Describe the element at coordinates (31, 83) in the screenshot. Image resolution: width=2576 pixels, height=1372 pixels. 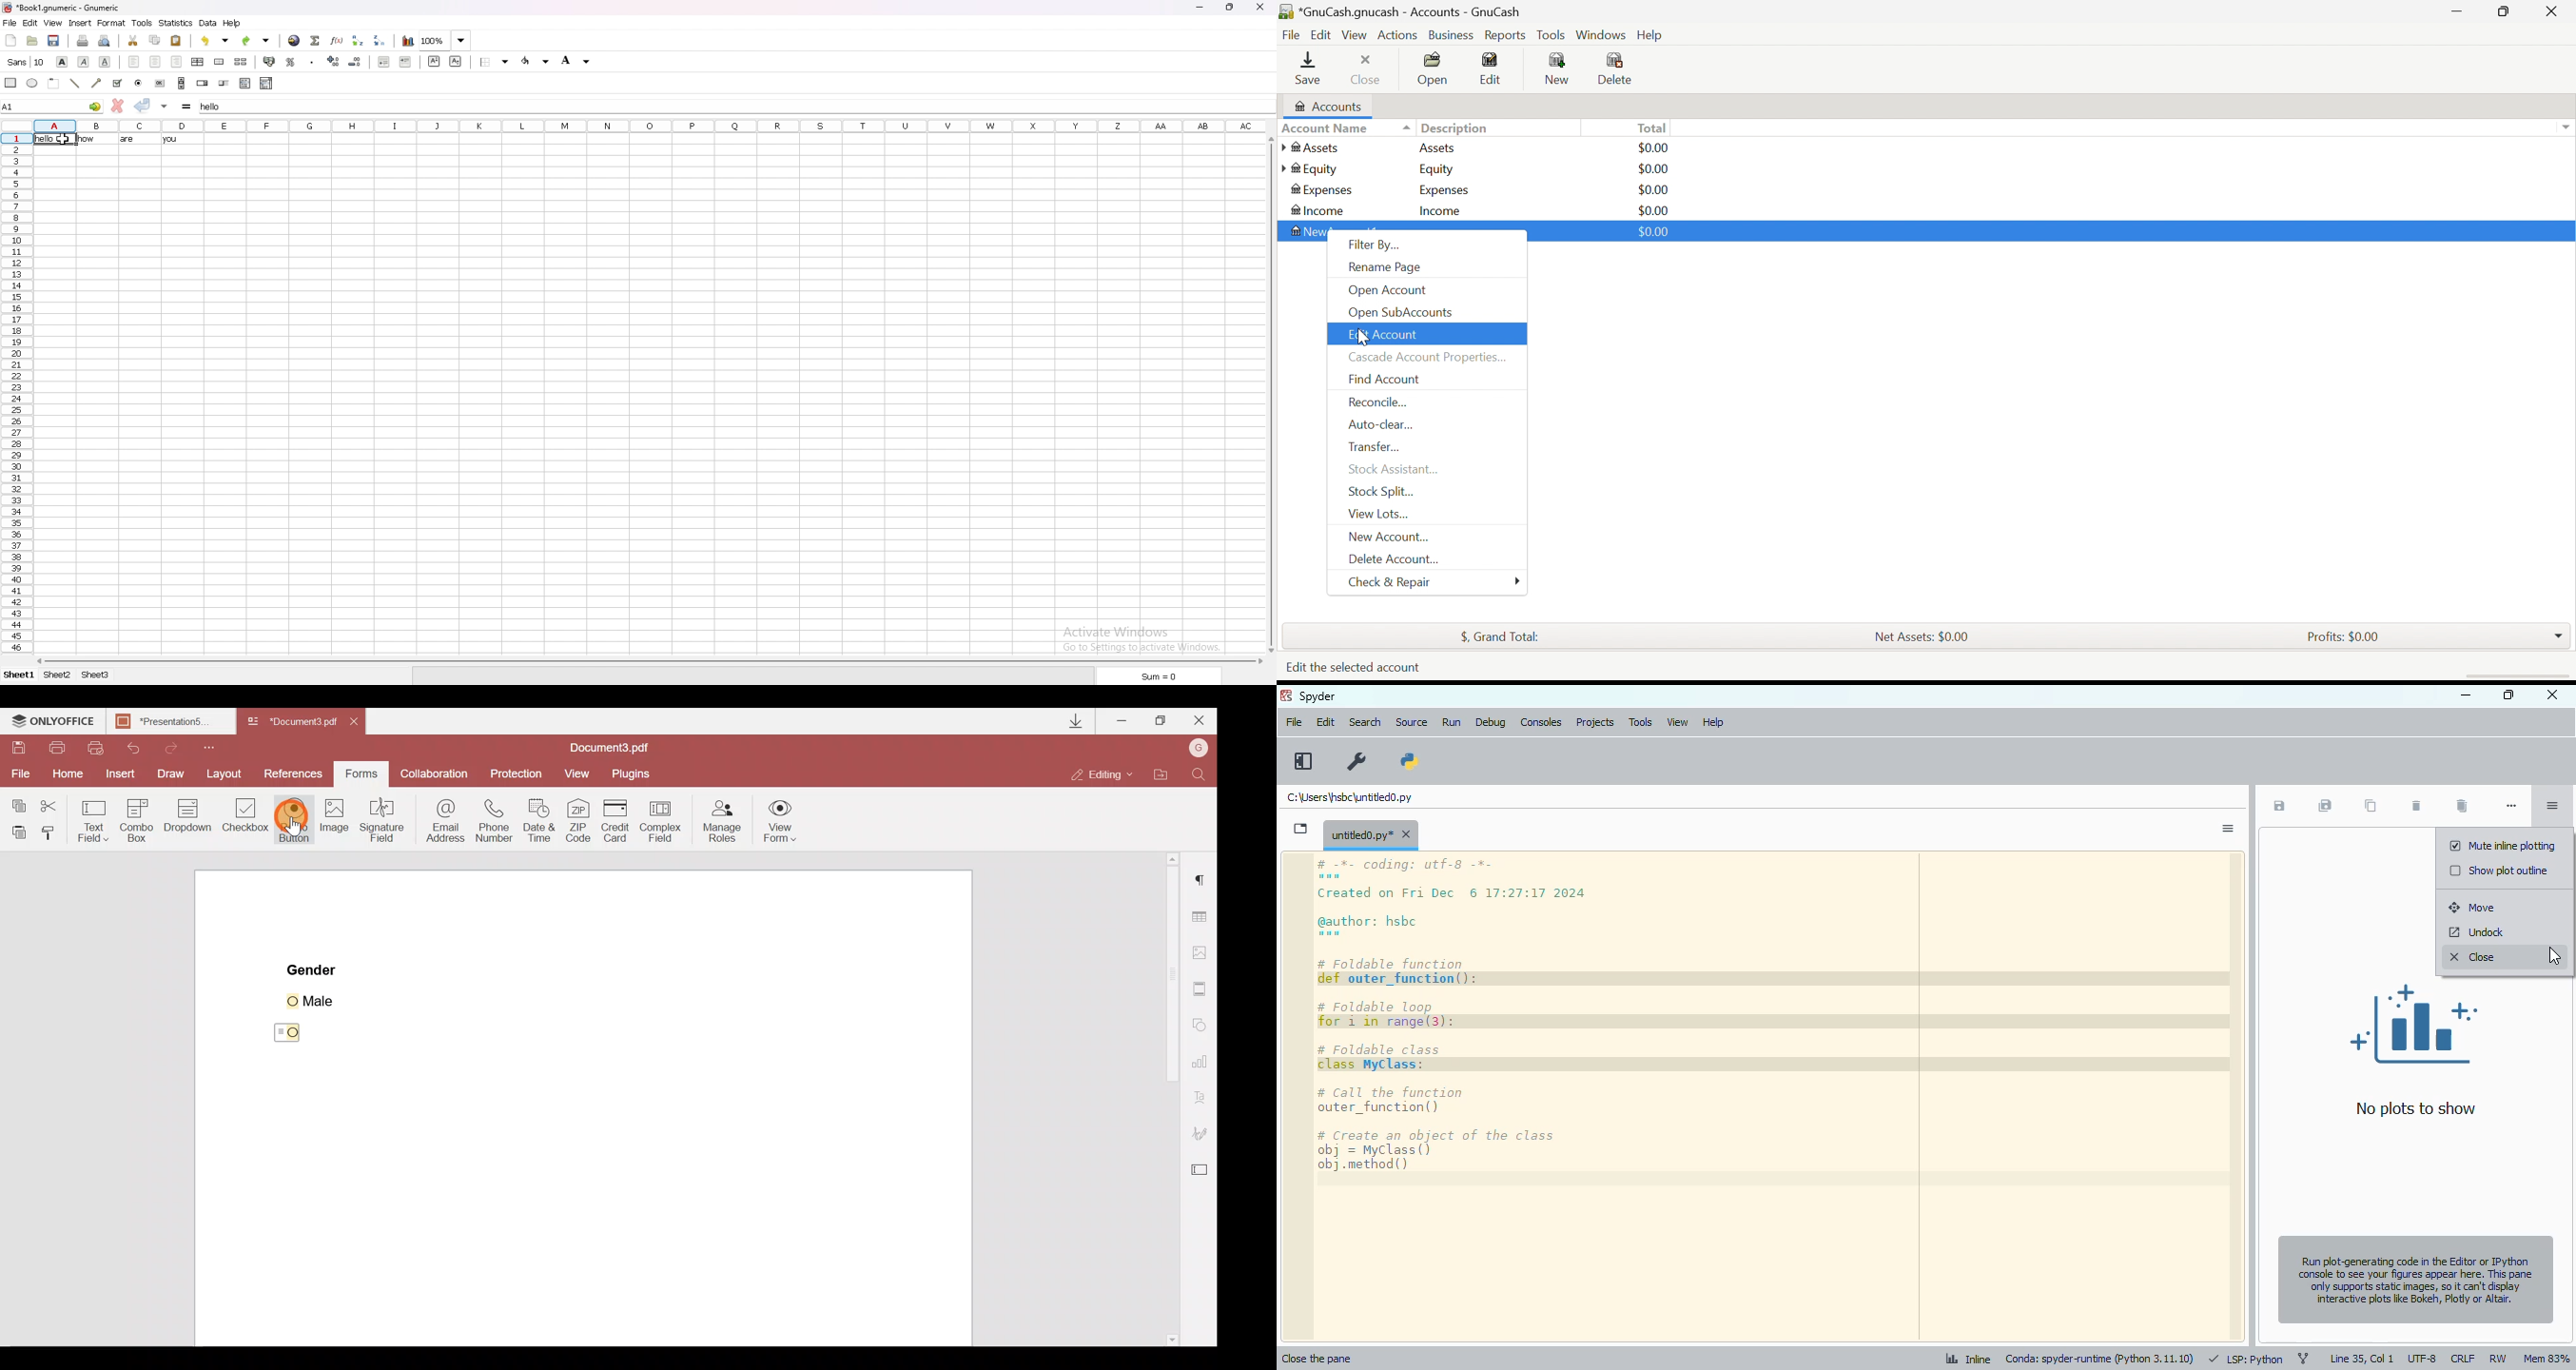
I see `ellipse` at that location.